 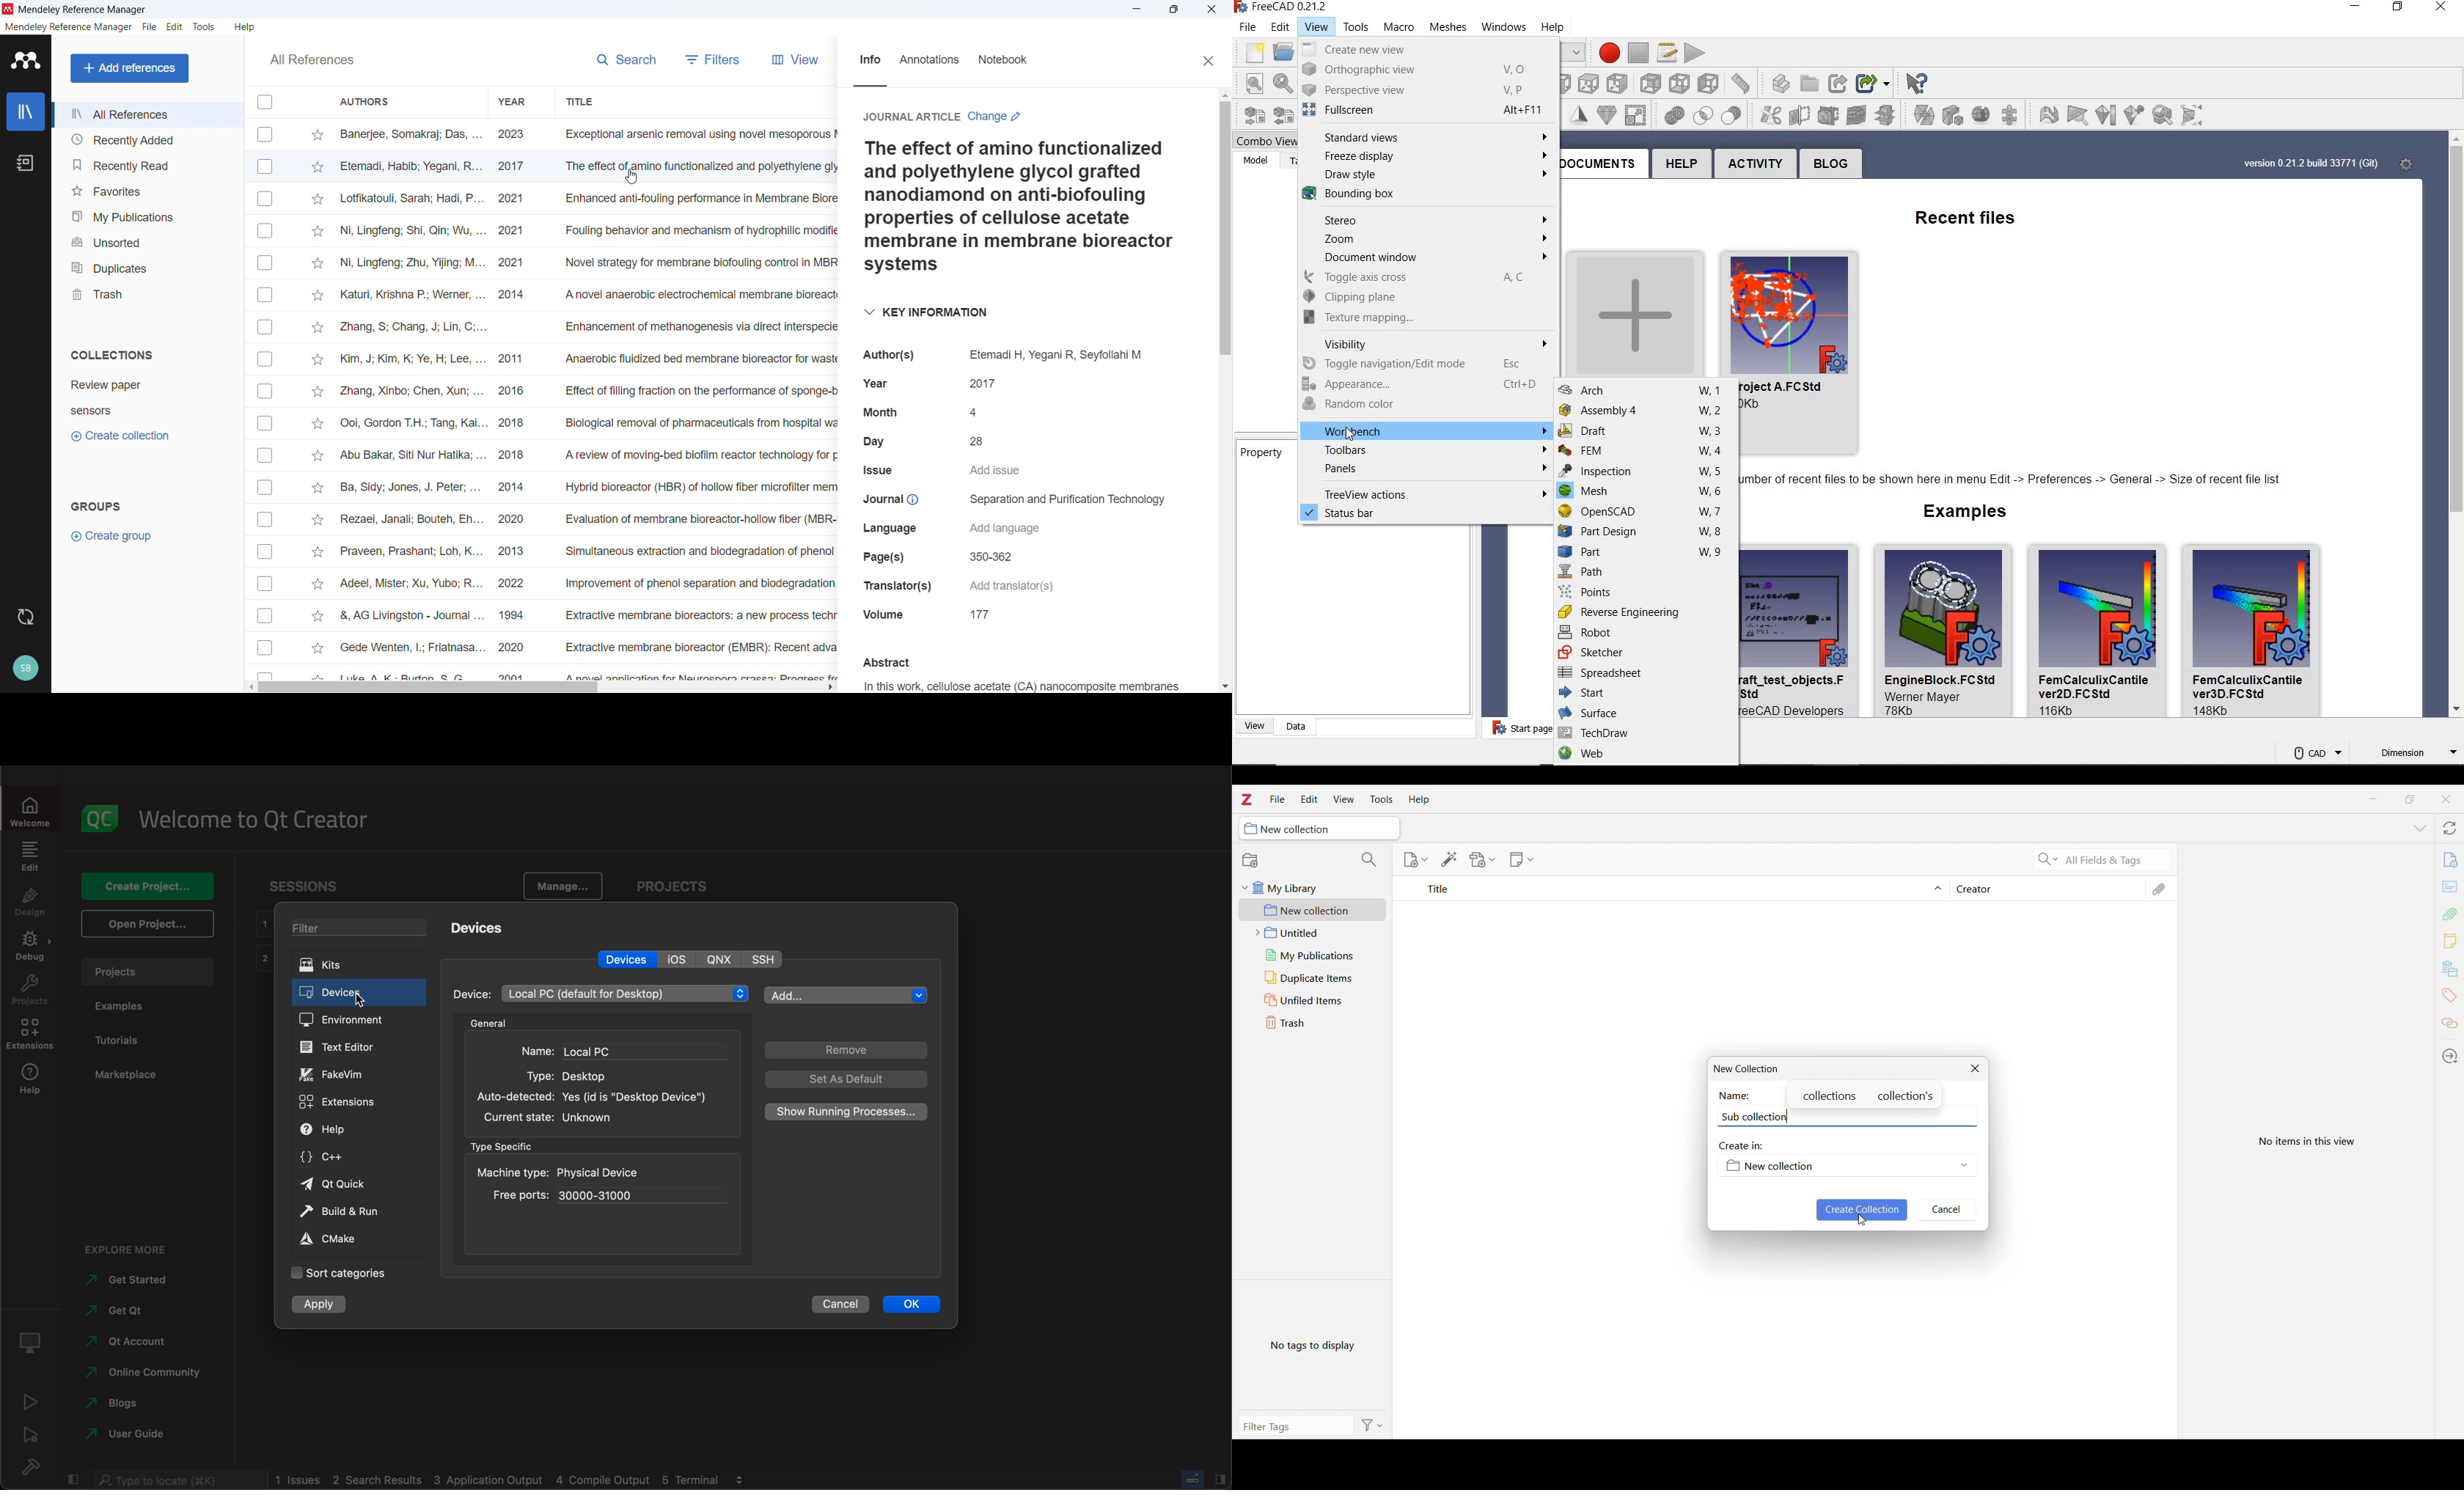 I want to click on edit, so click(x=174, y=26).